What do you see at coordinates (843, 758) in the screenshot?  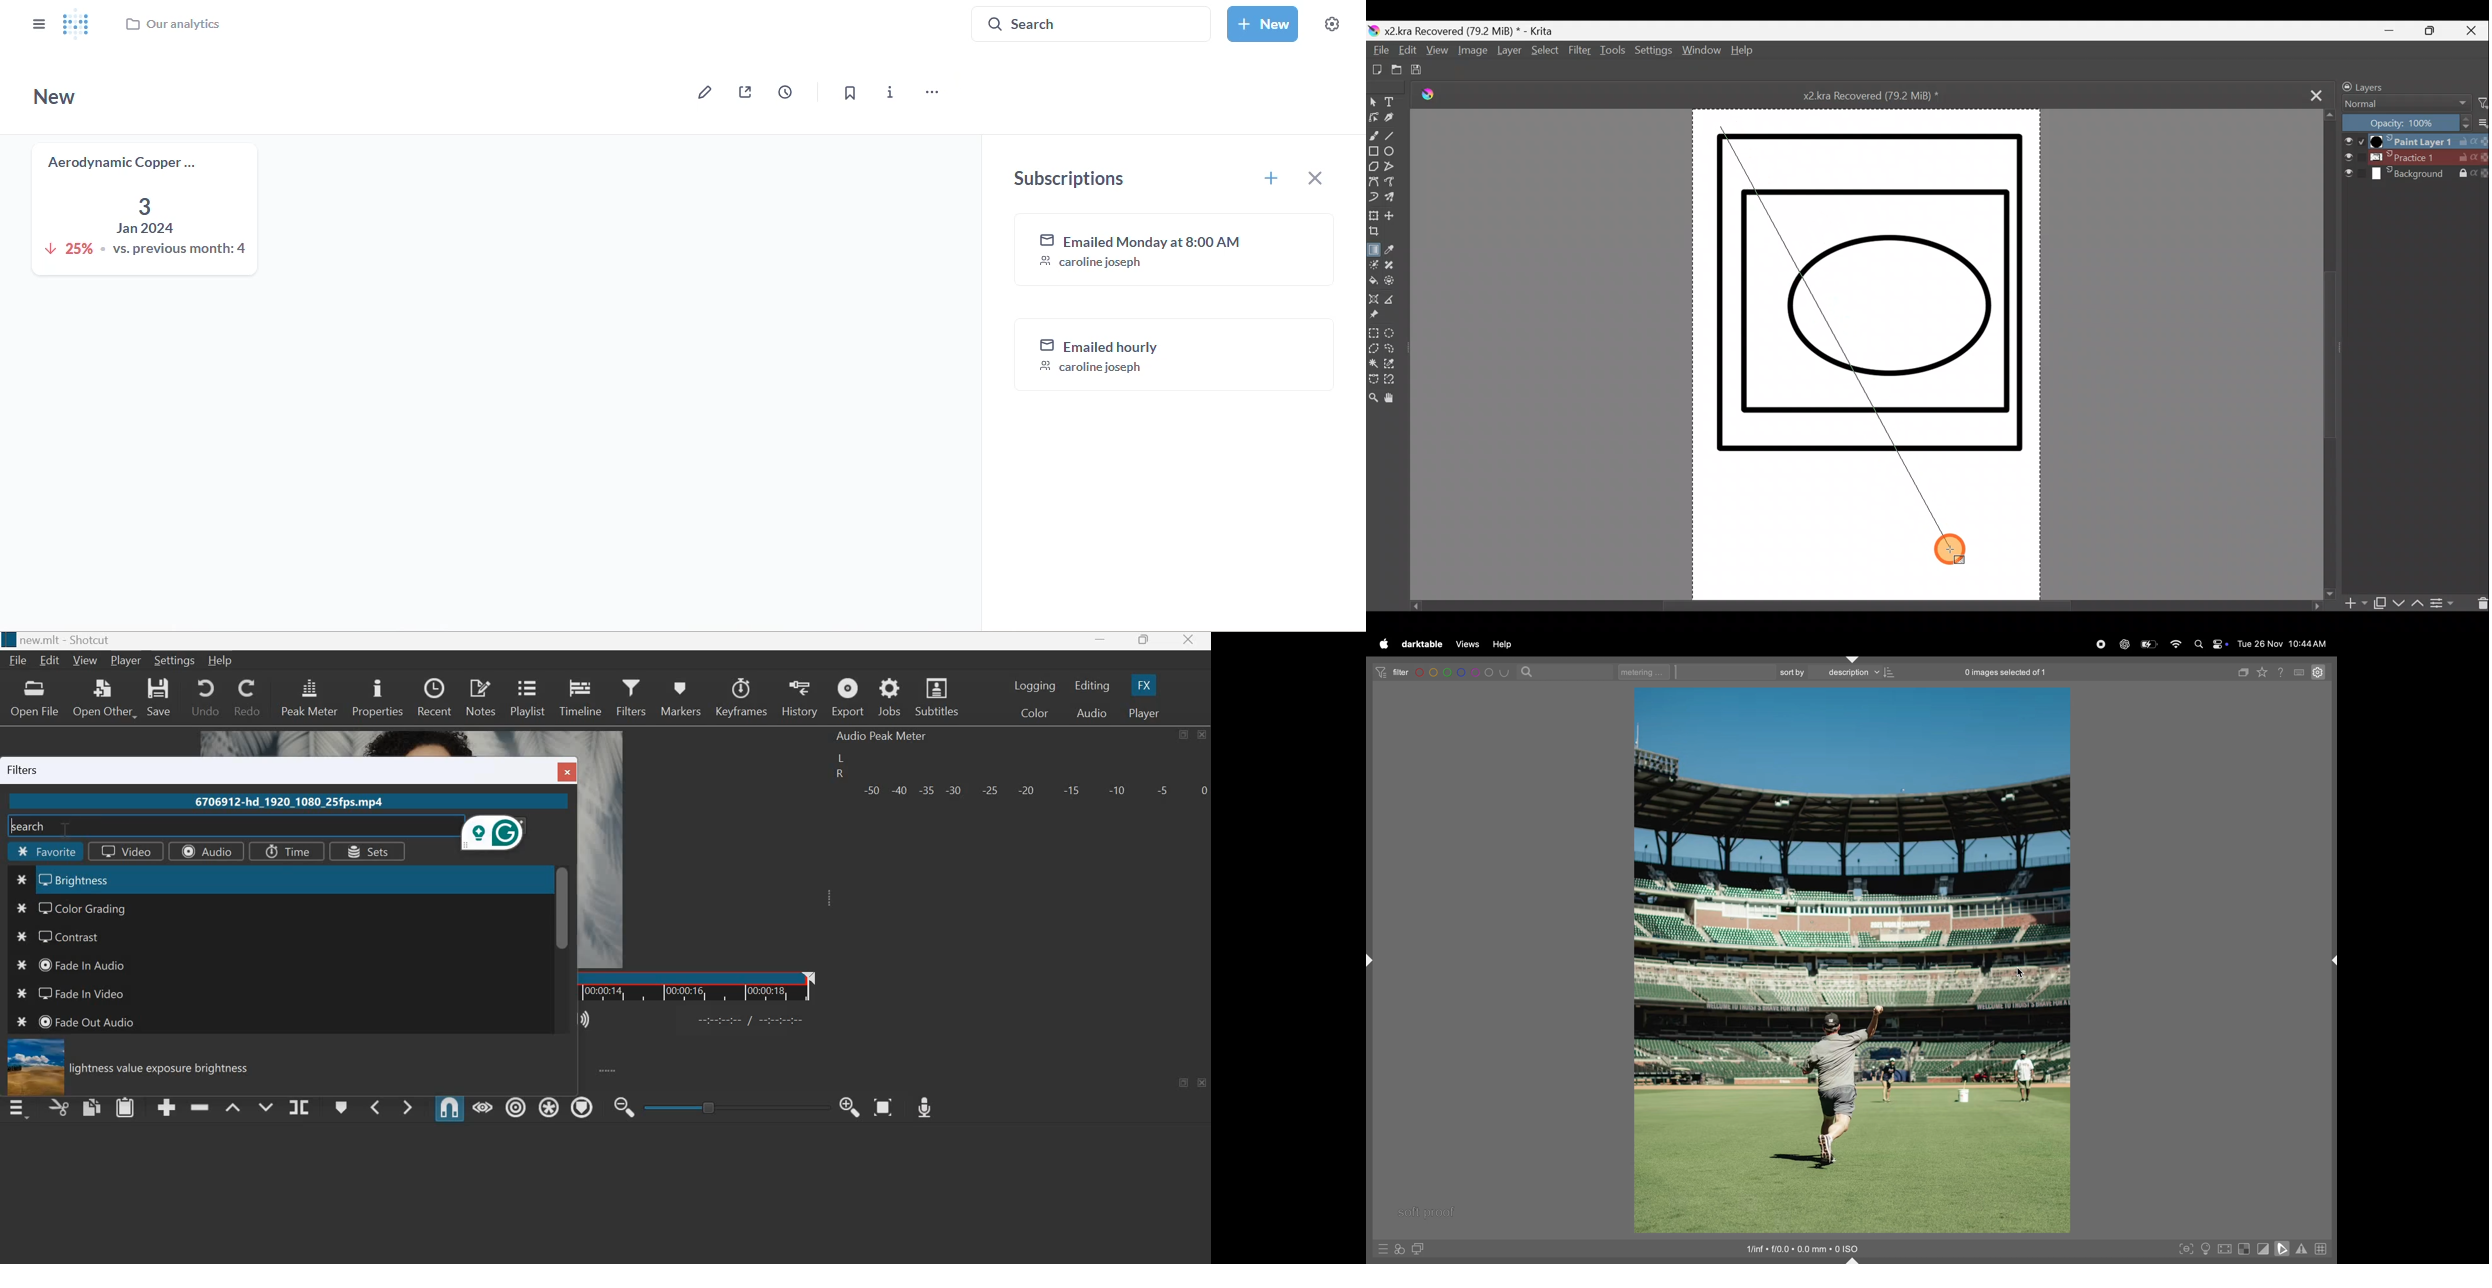 I see `left` at bounding box center [843, 758].